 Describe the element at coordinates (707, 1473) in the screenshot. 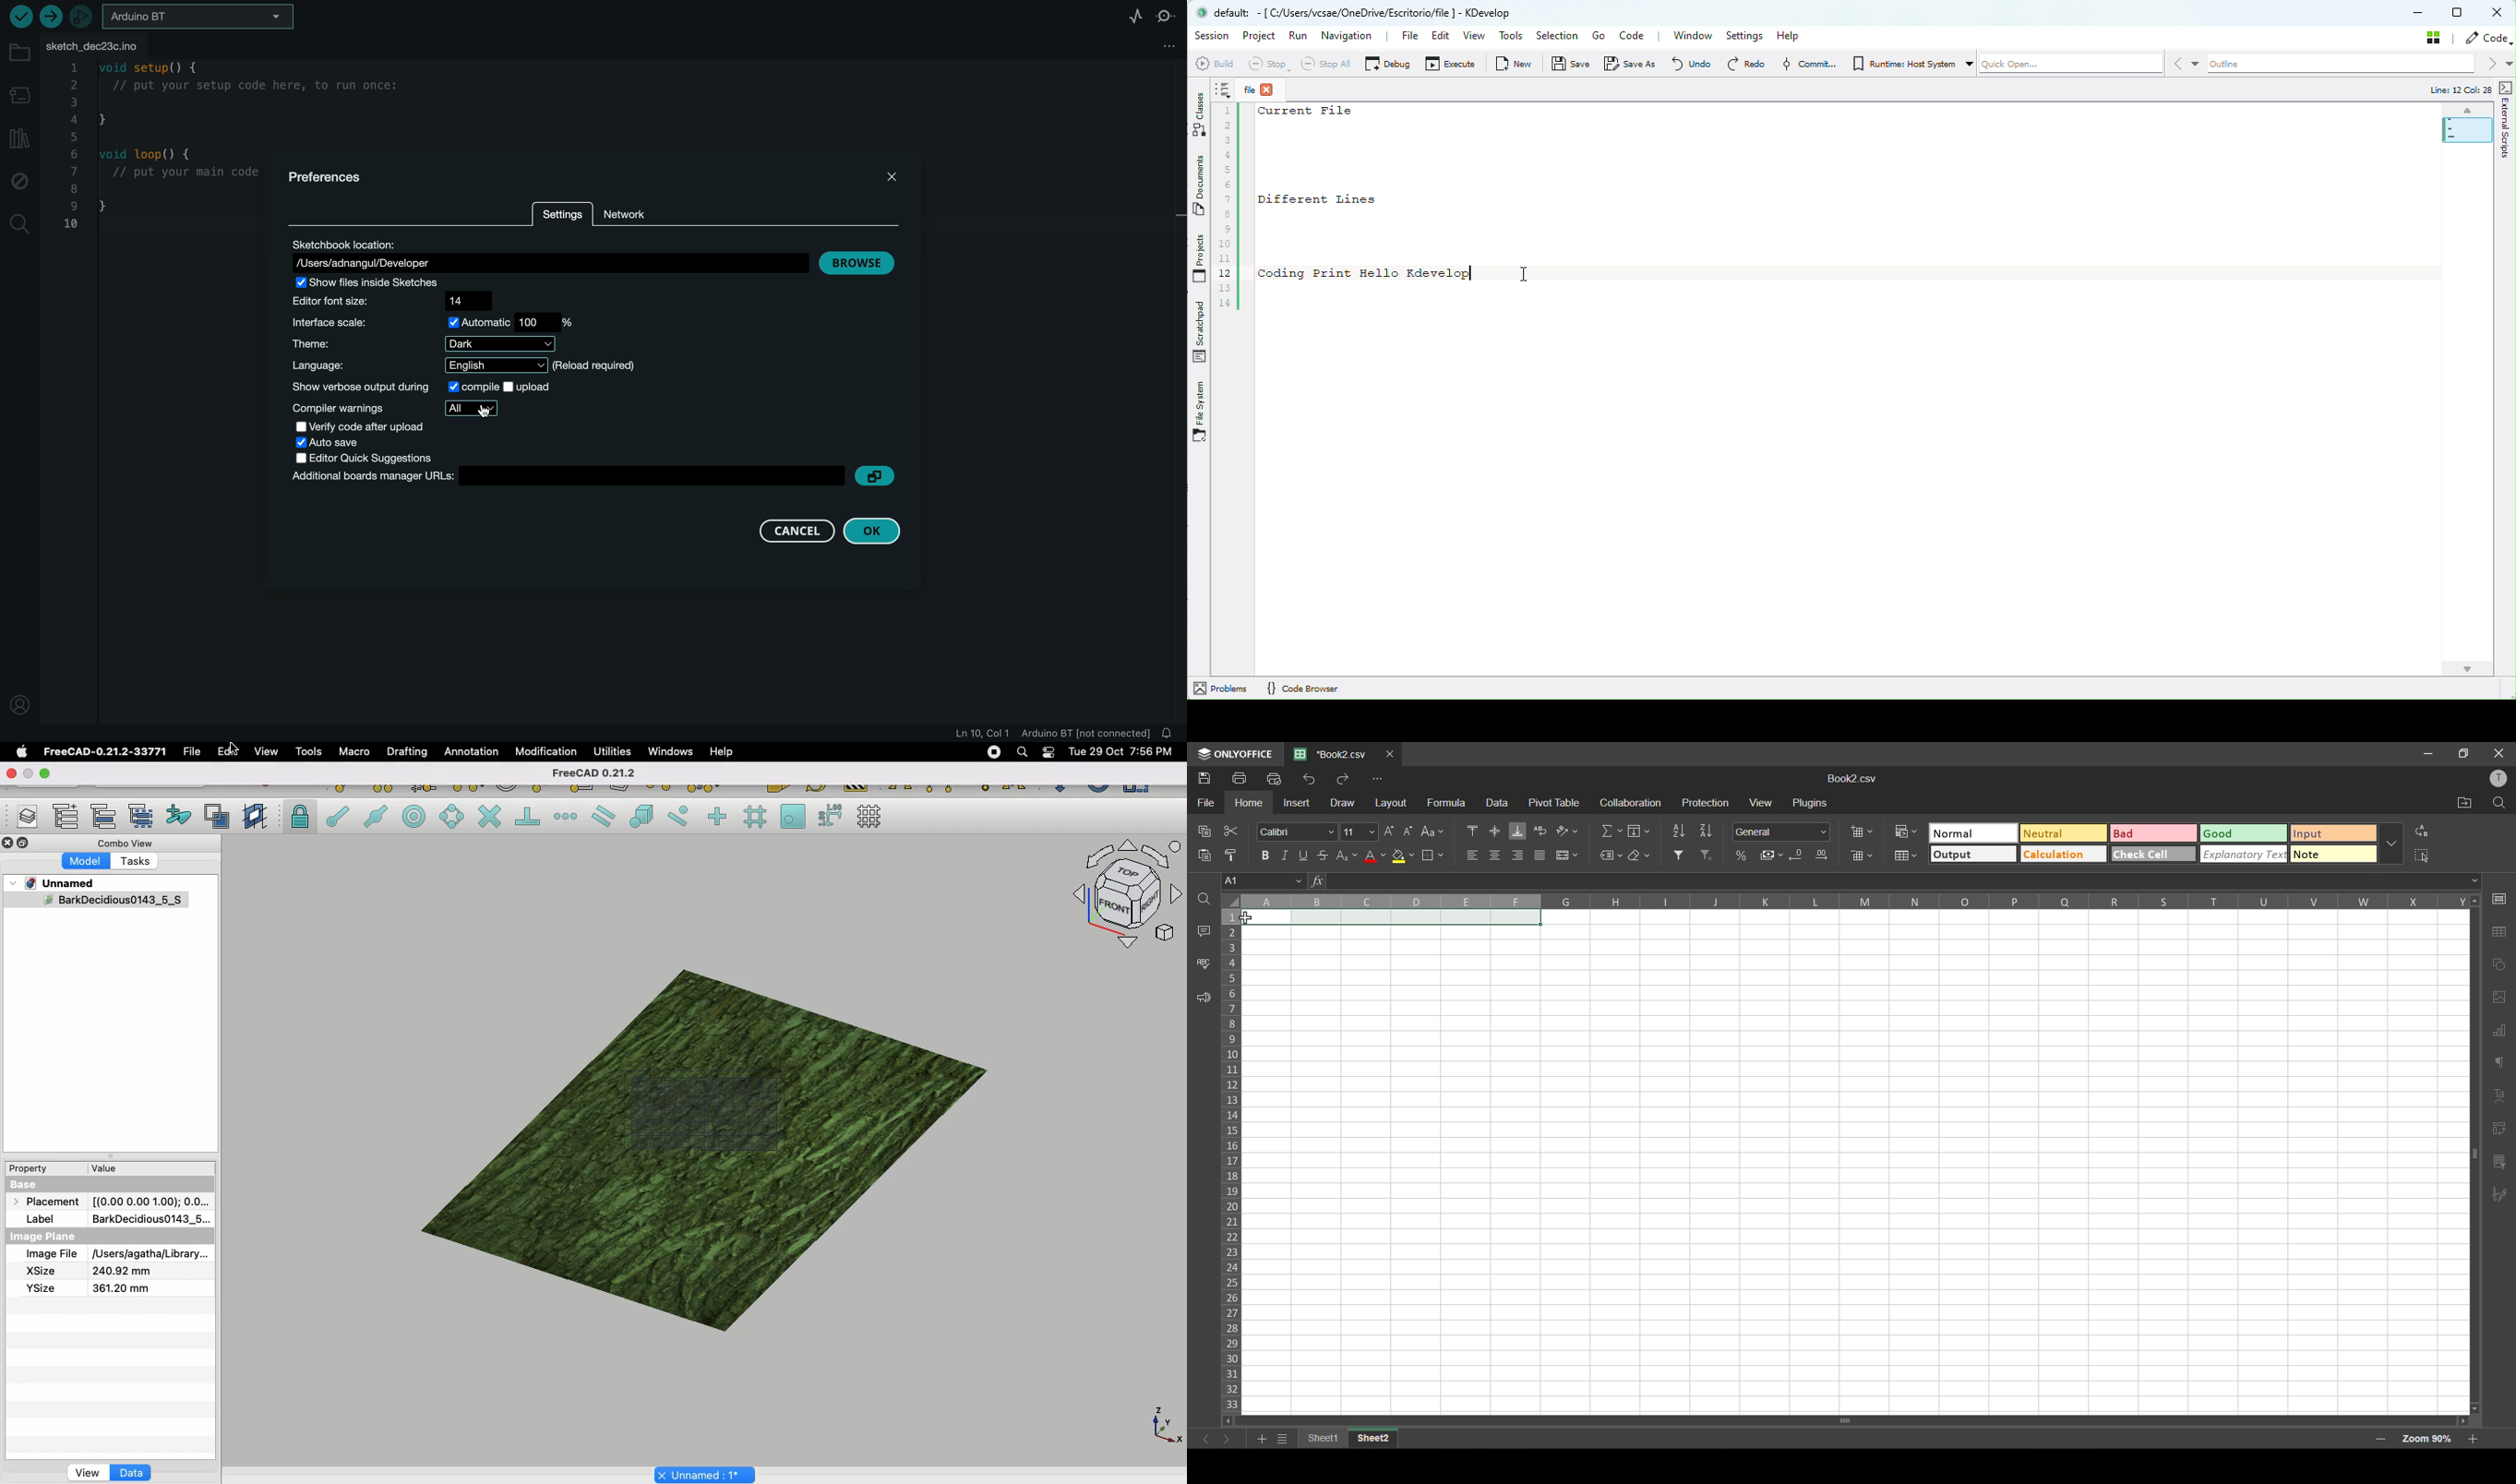

I see `Project name` at that location.